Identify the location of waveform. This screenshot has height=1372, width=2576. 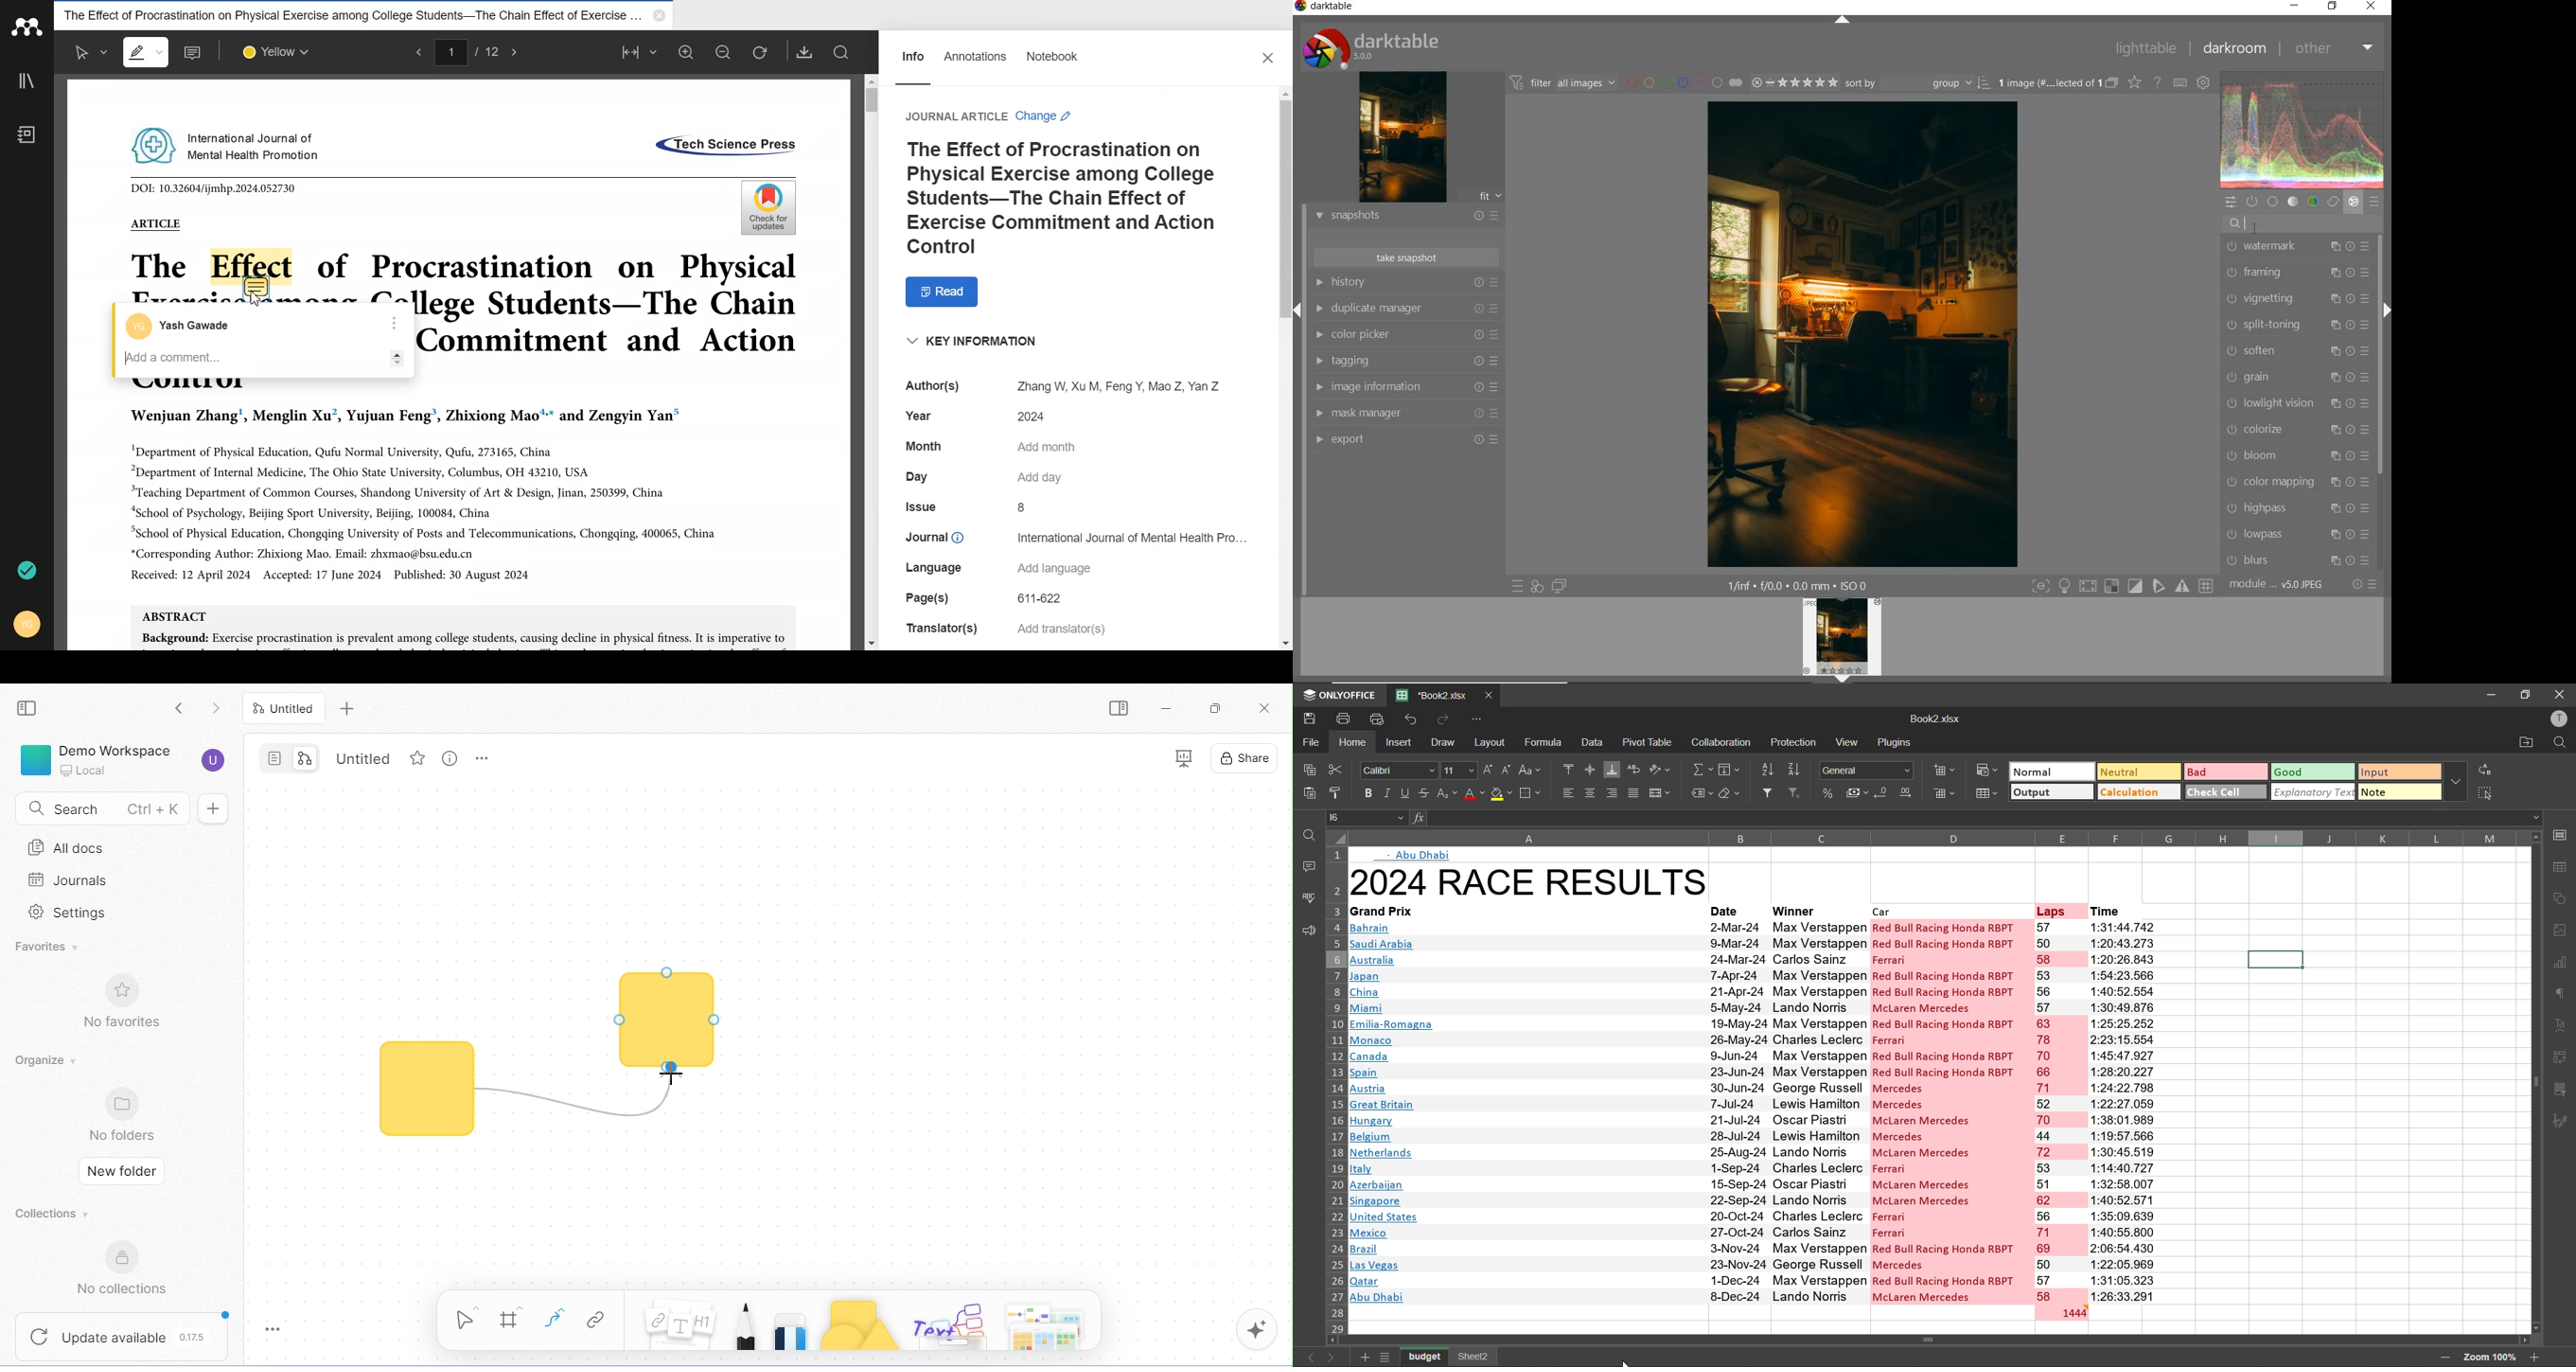
(2305, 130).